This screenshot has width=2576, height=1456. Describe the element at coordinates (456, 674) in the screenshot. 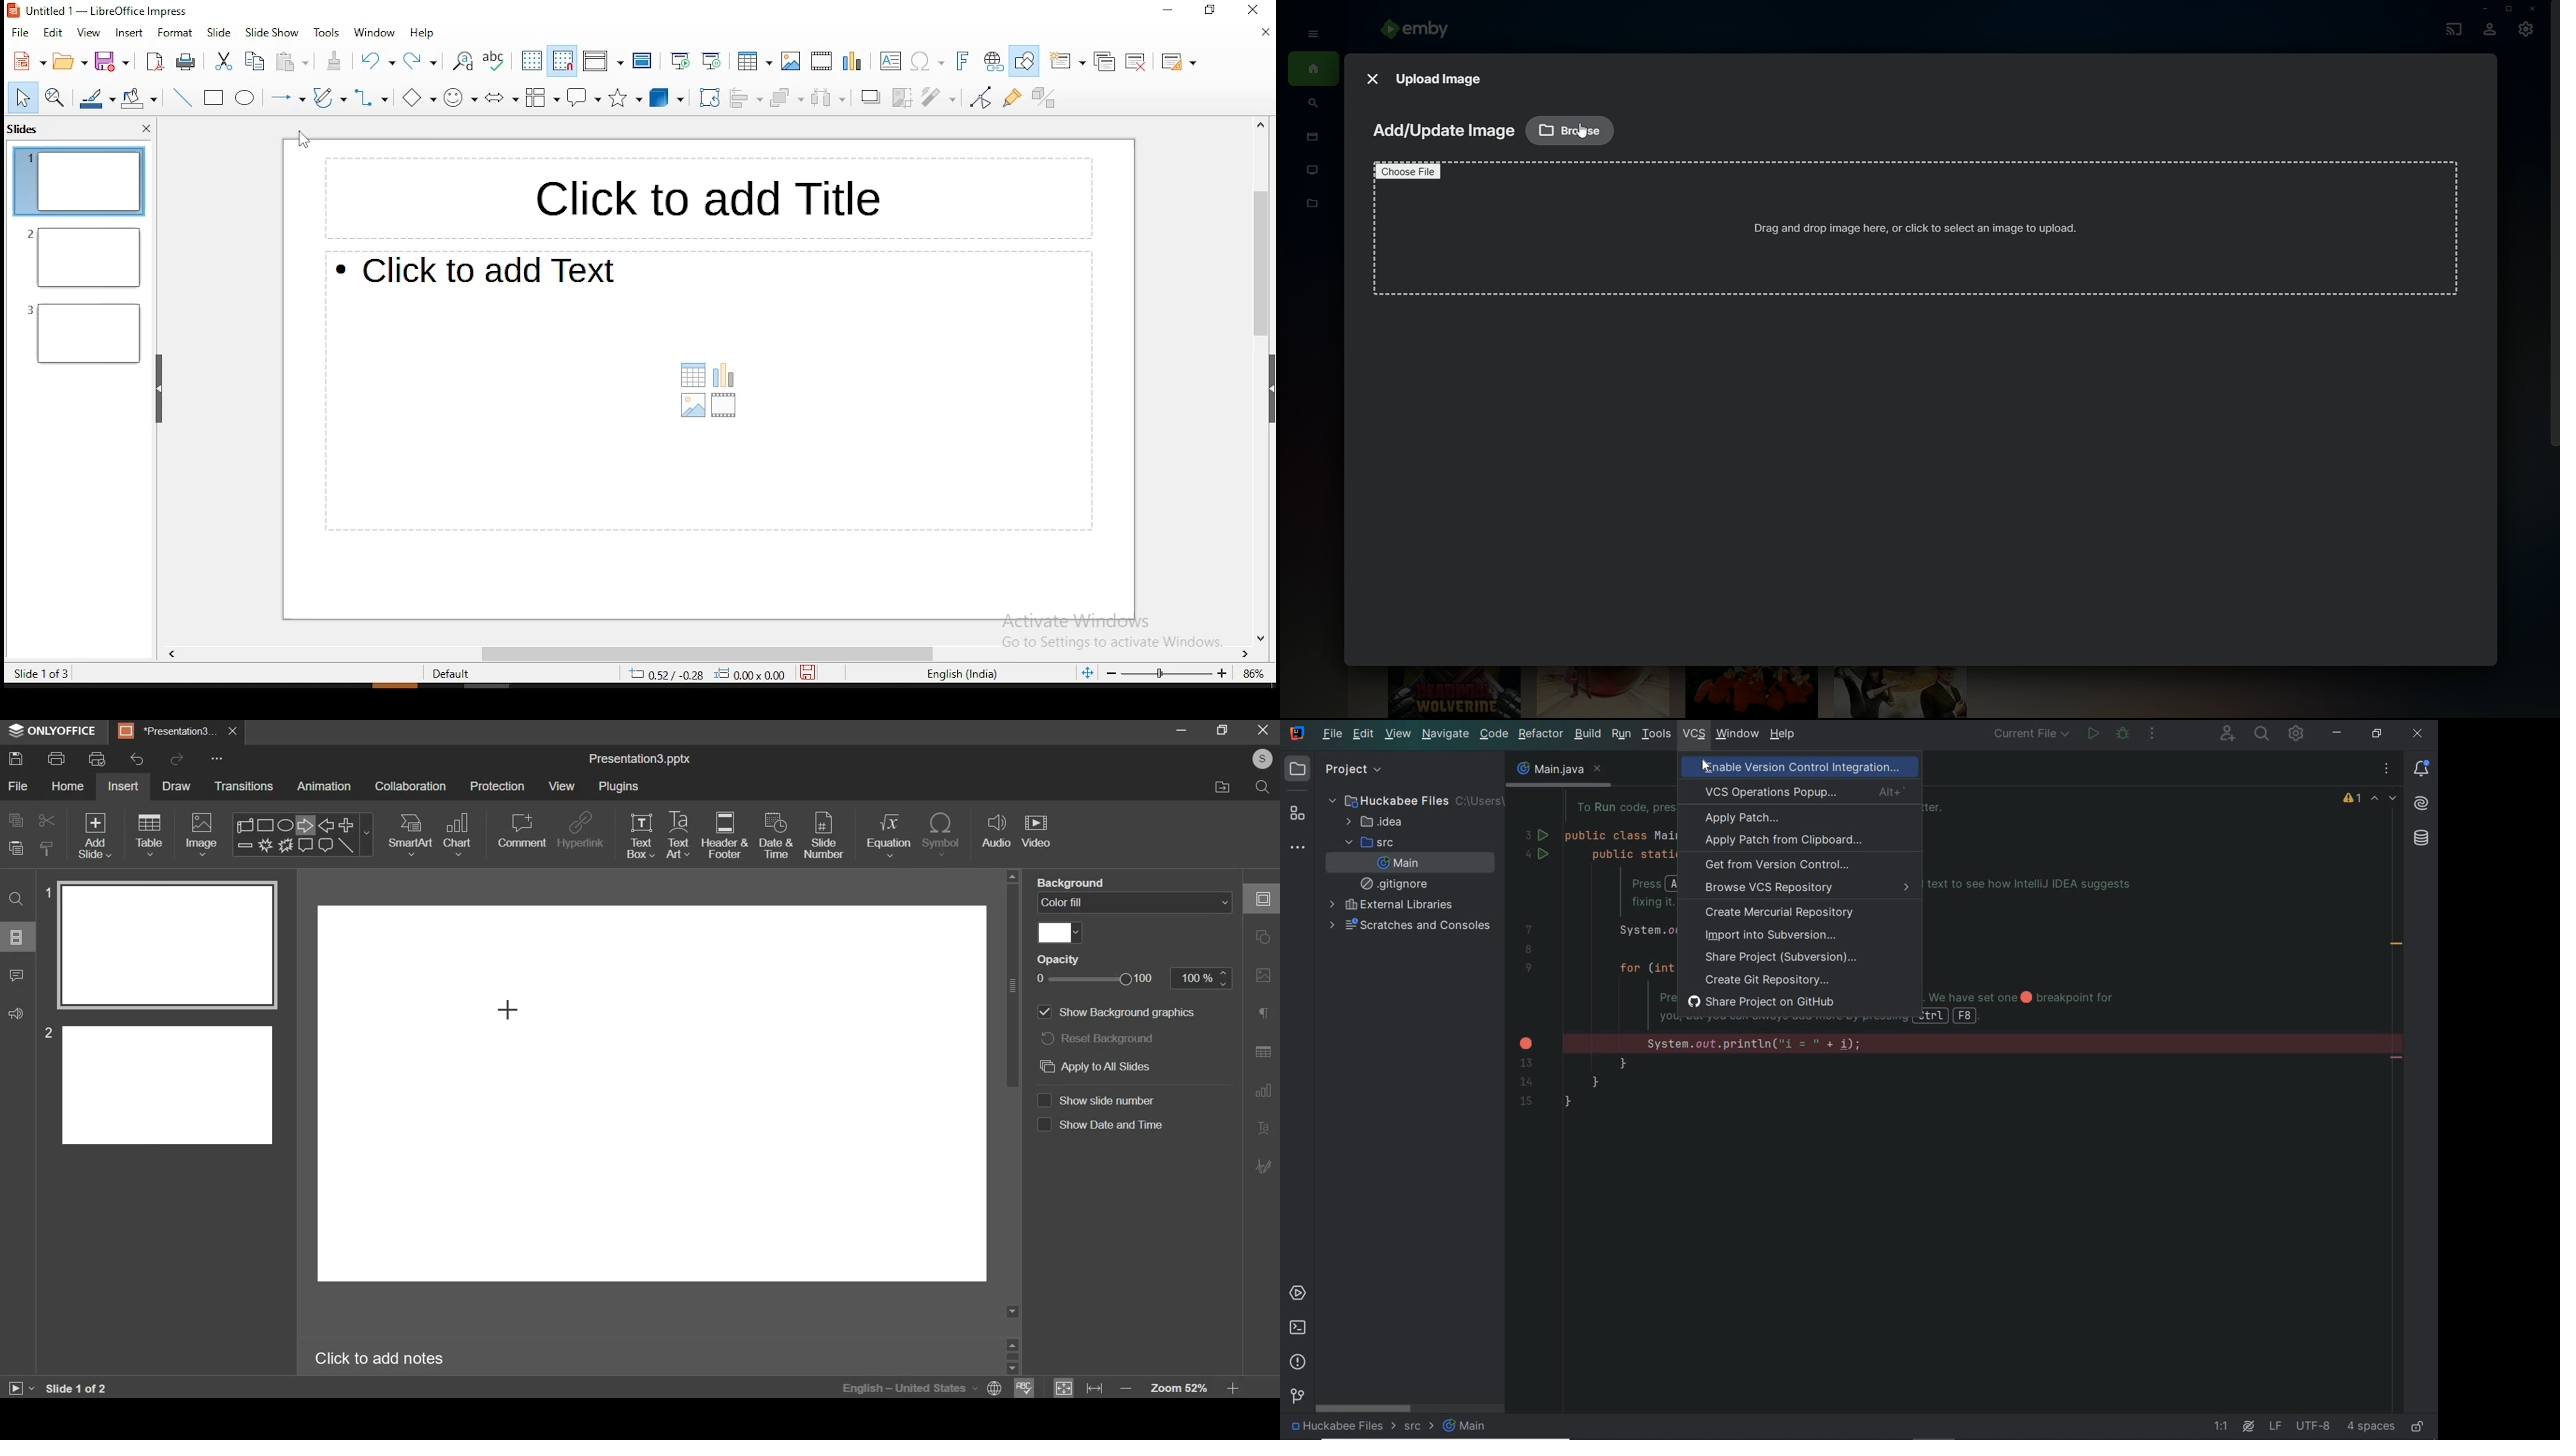

I see `default` at that location.